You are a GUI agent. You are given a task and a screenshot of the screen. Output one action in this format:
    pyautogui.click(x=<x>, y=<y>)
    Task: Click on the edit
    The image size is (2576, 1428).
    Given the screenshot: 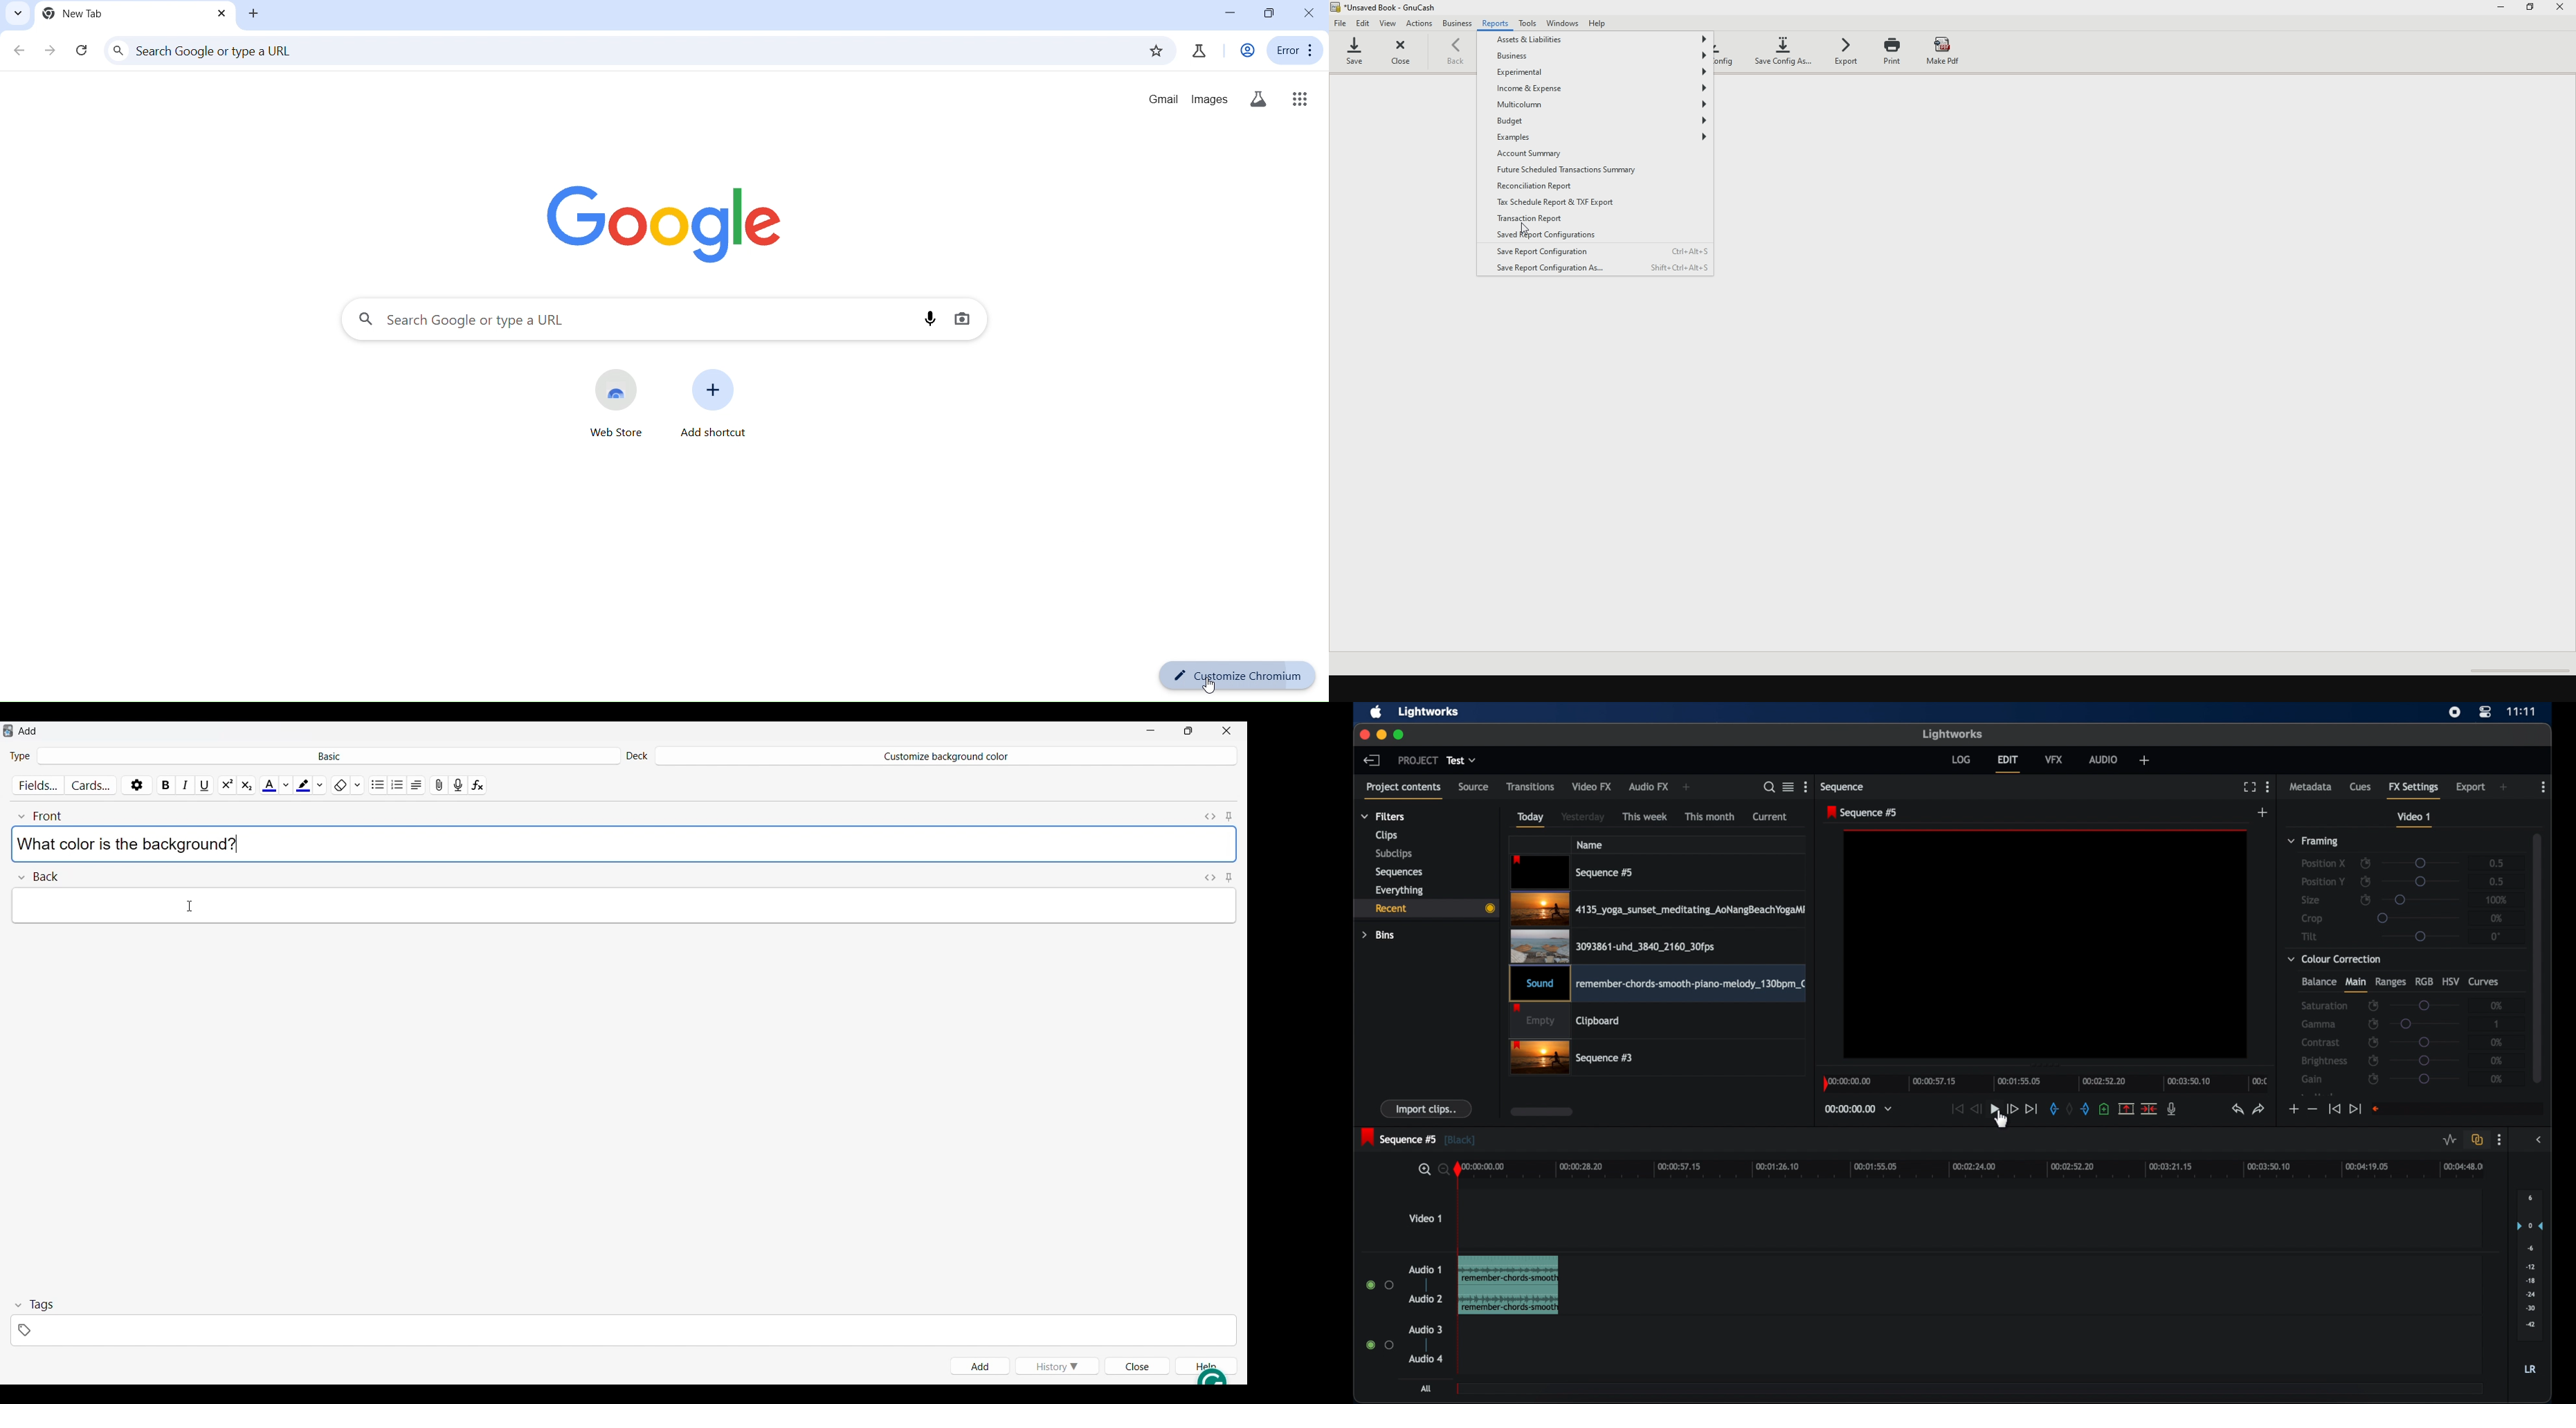 What is the action you would take?
    pyautogui.click(x=1365, y=23)
    